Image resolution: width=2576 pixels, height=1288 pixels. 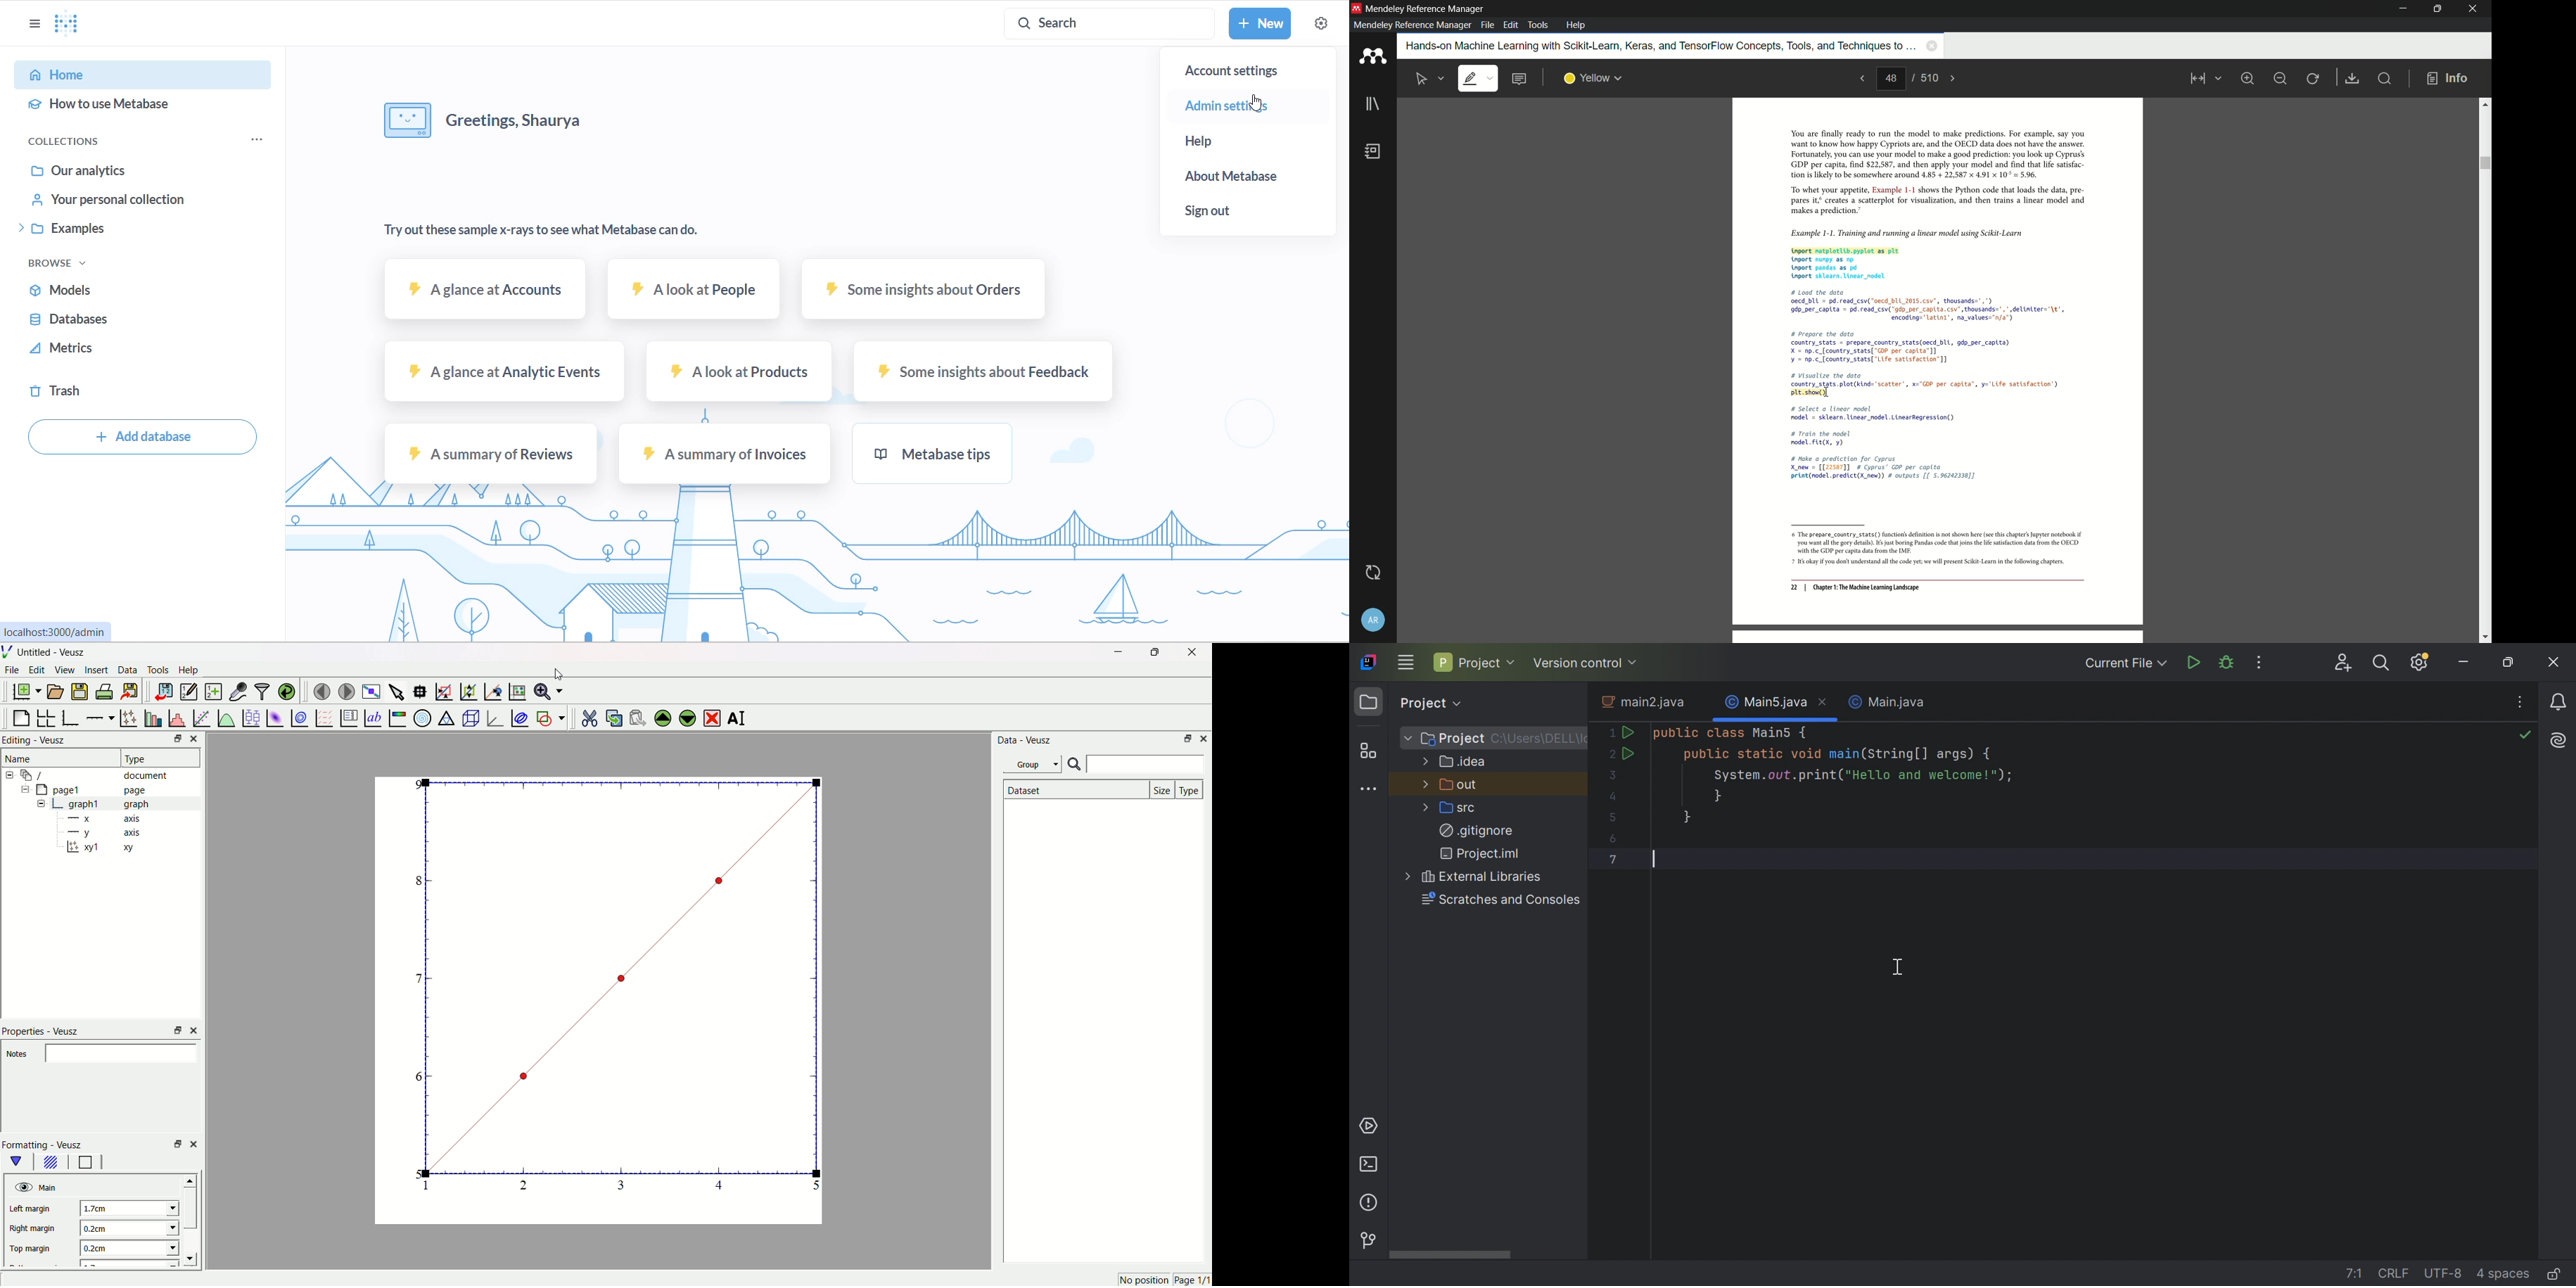 What do you see at coordinates (2314, 79) in the screenshot?
I see `rotate` at bounding box center [2314, 79].